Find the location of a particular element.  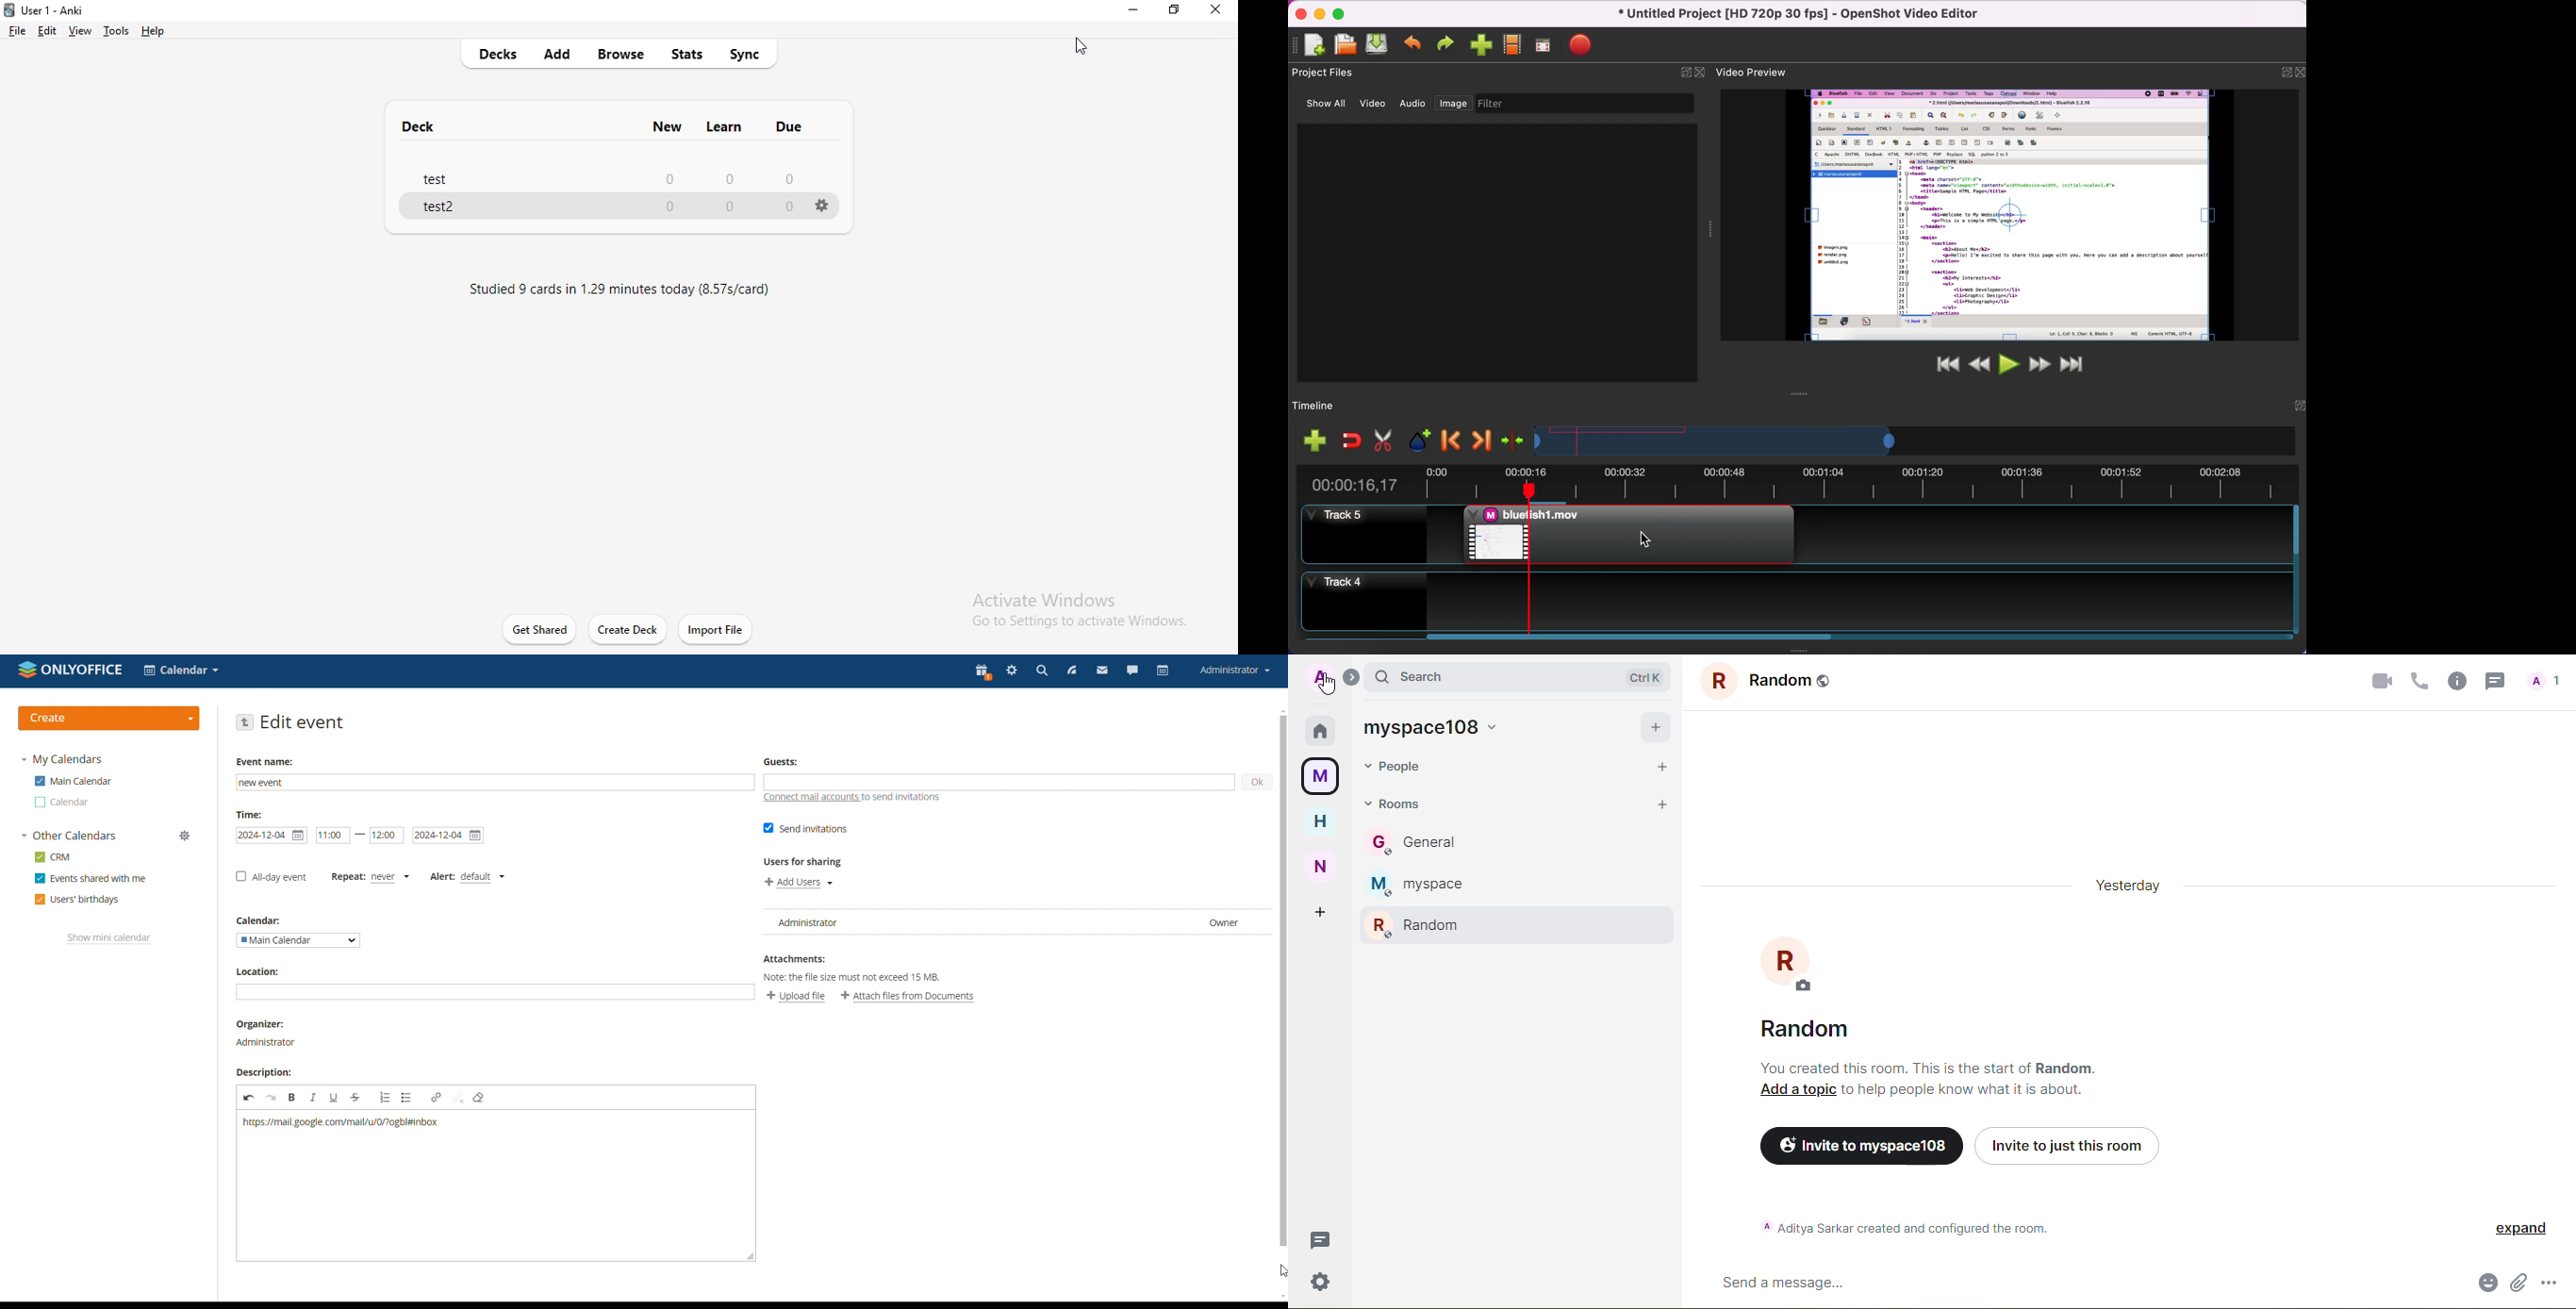

expand is located at coordinates (2522, 1228).